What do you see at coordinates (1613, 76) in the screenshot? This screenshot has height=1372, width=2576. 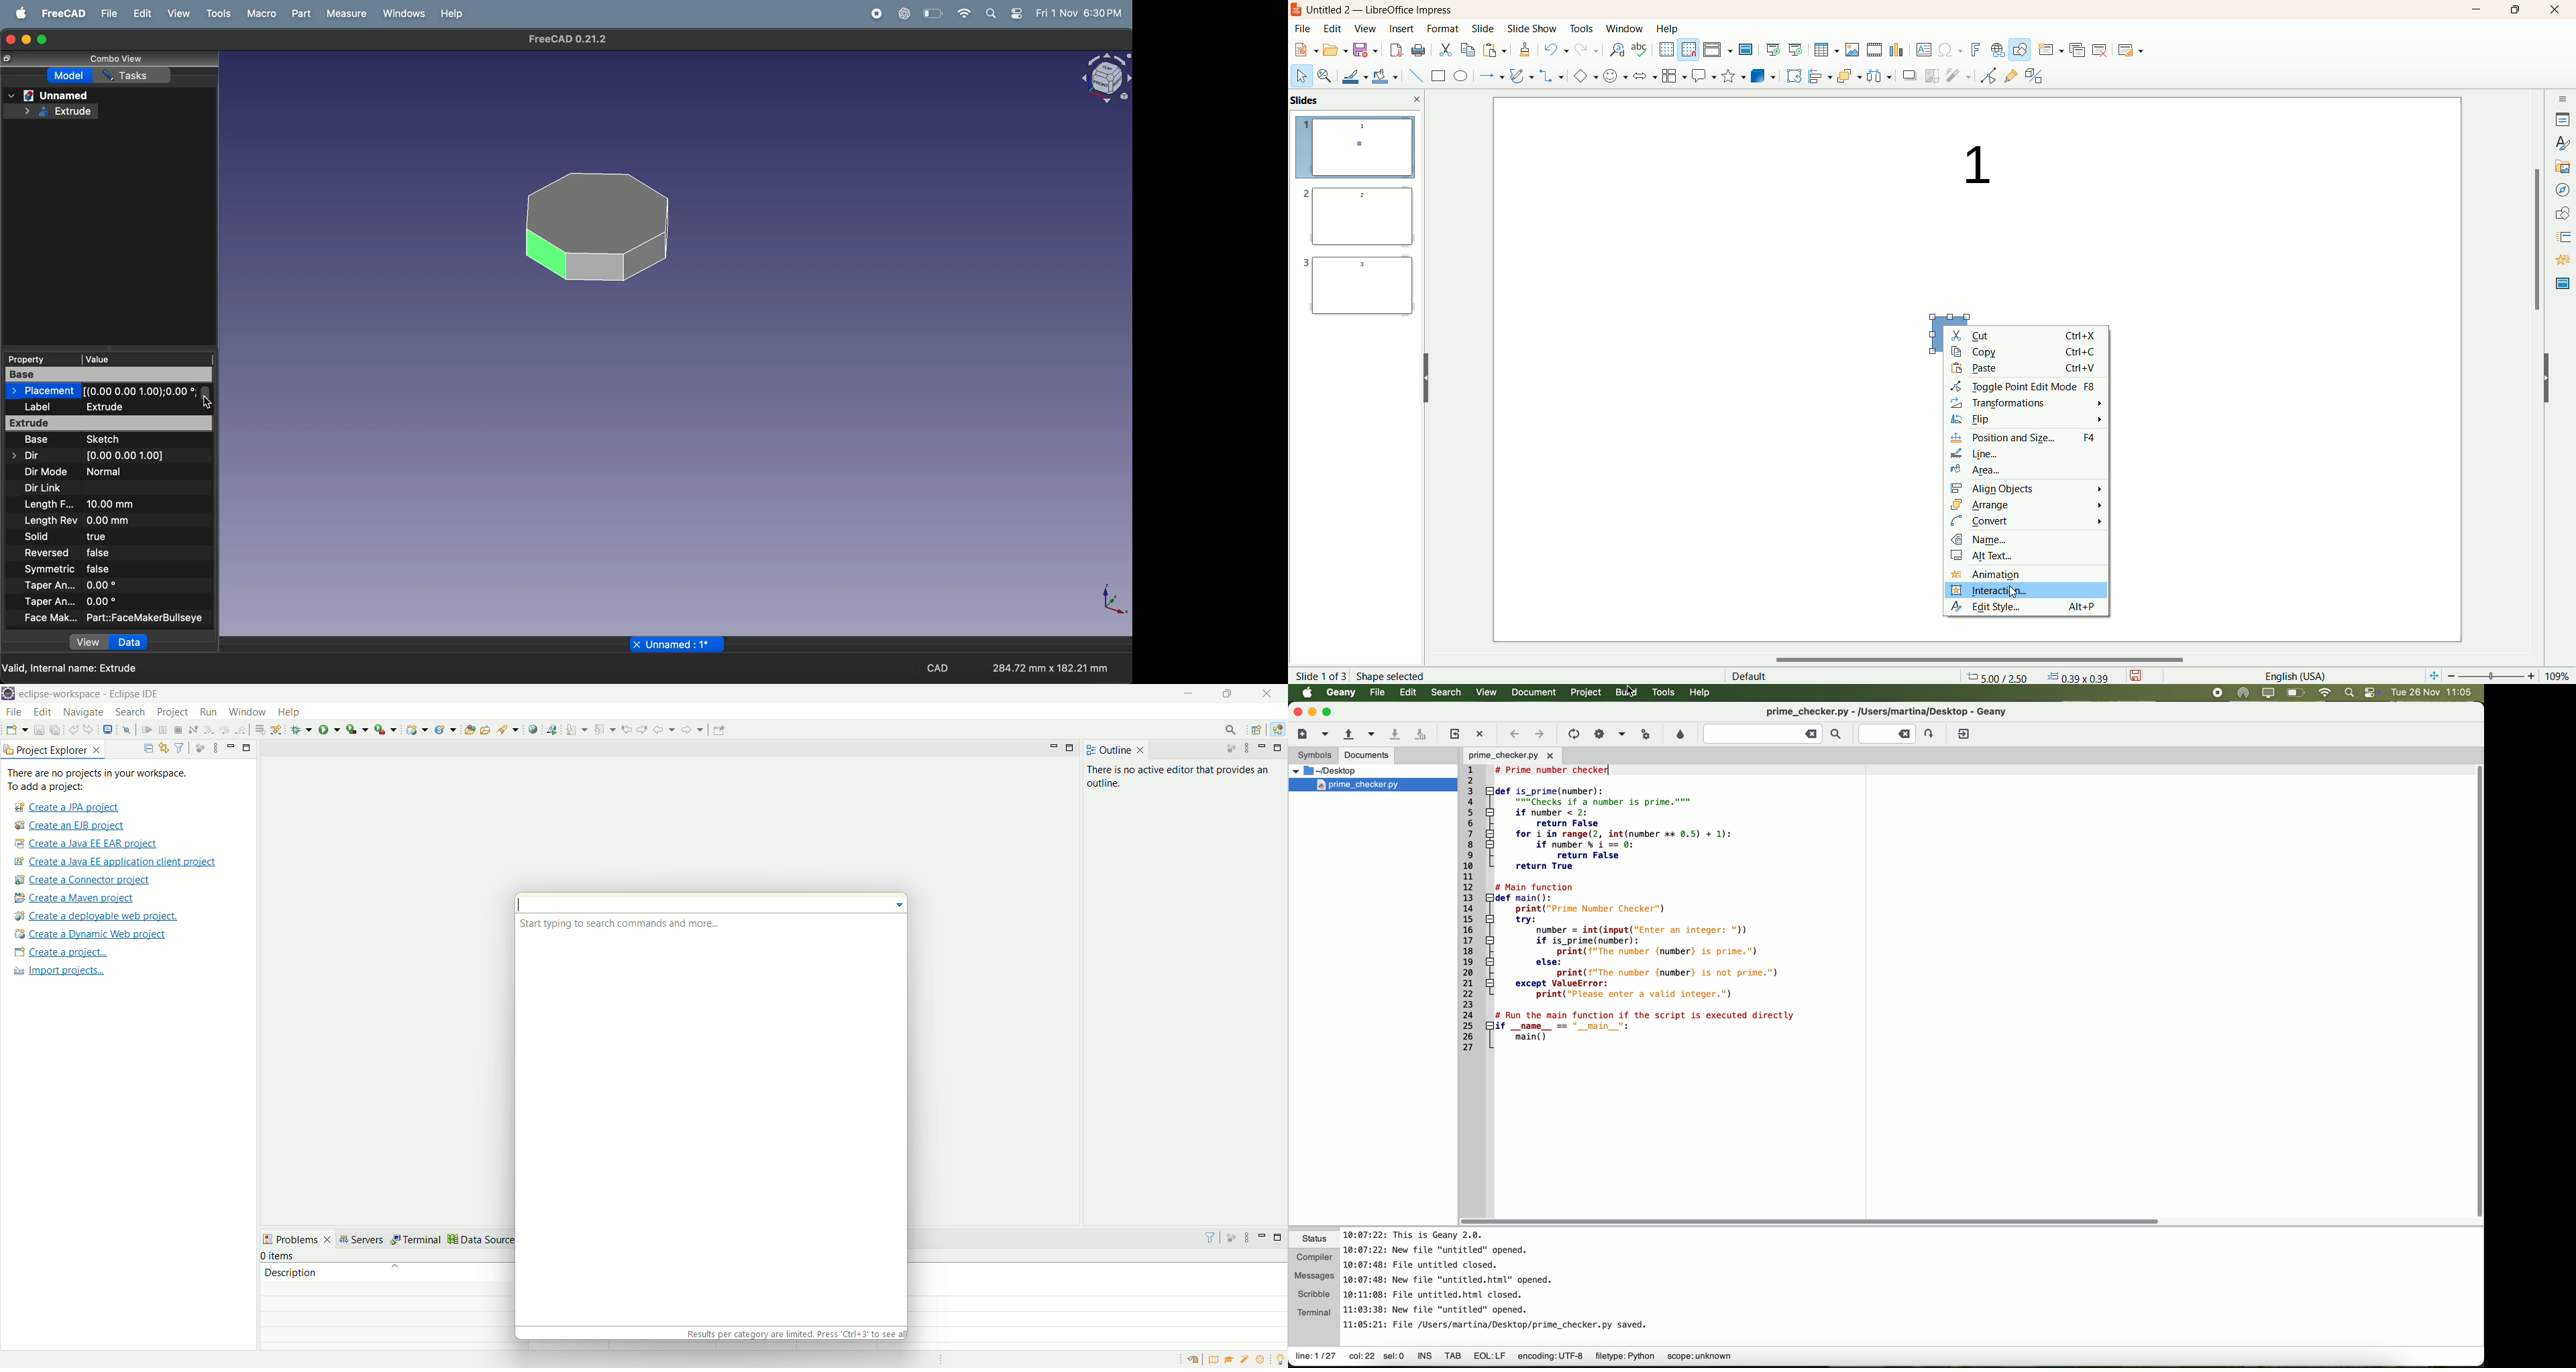 I see `symbol shapes` at bounding box center [1613, 76].